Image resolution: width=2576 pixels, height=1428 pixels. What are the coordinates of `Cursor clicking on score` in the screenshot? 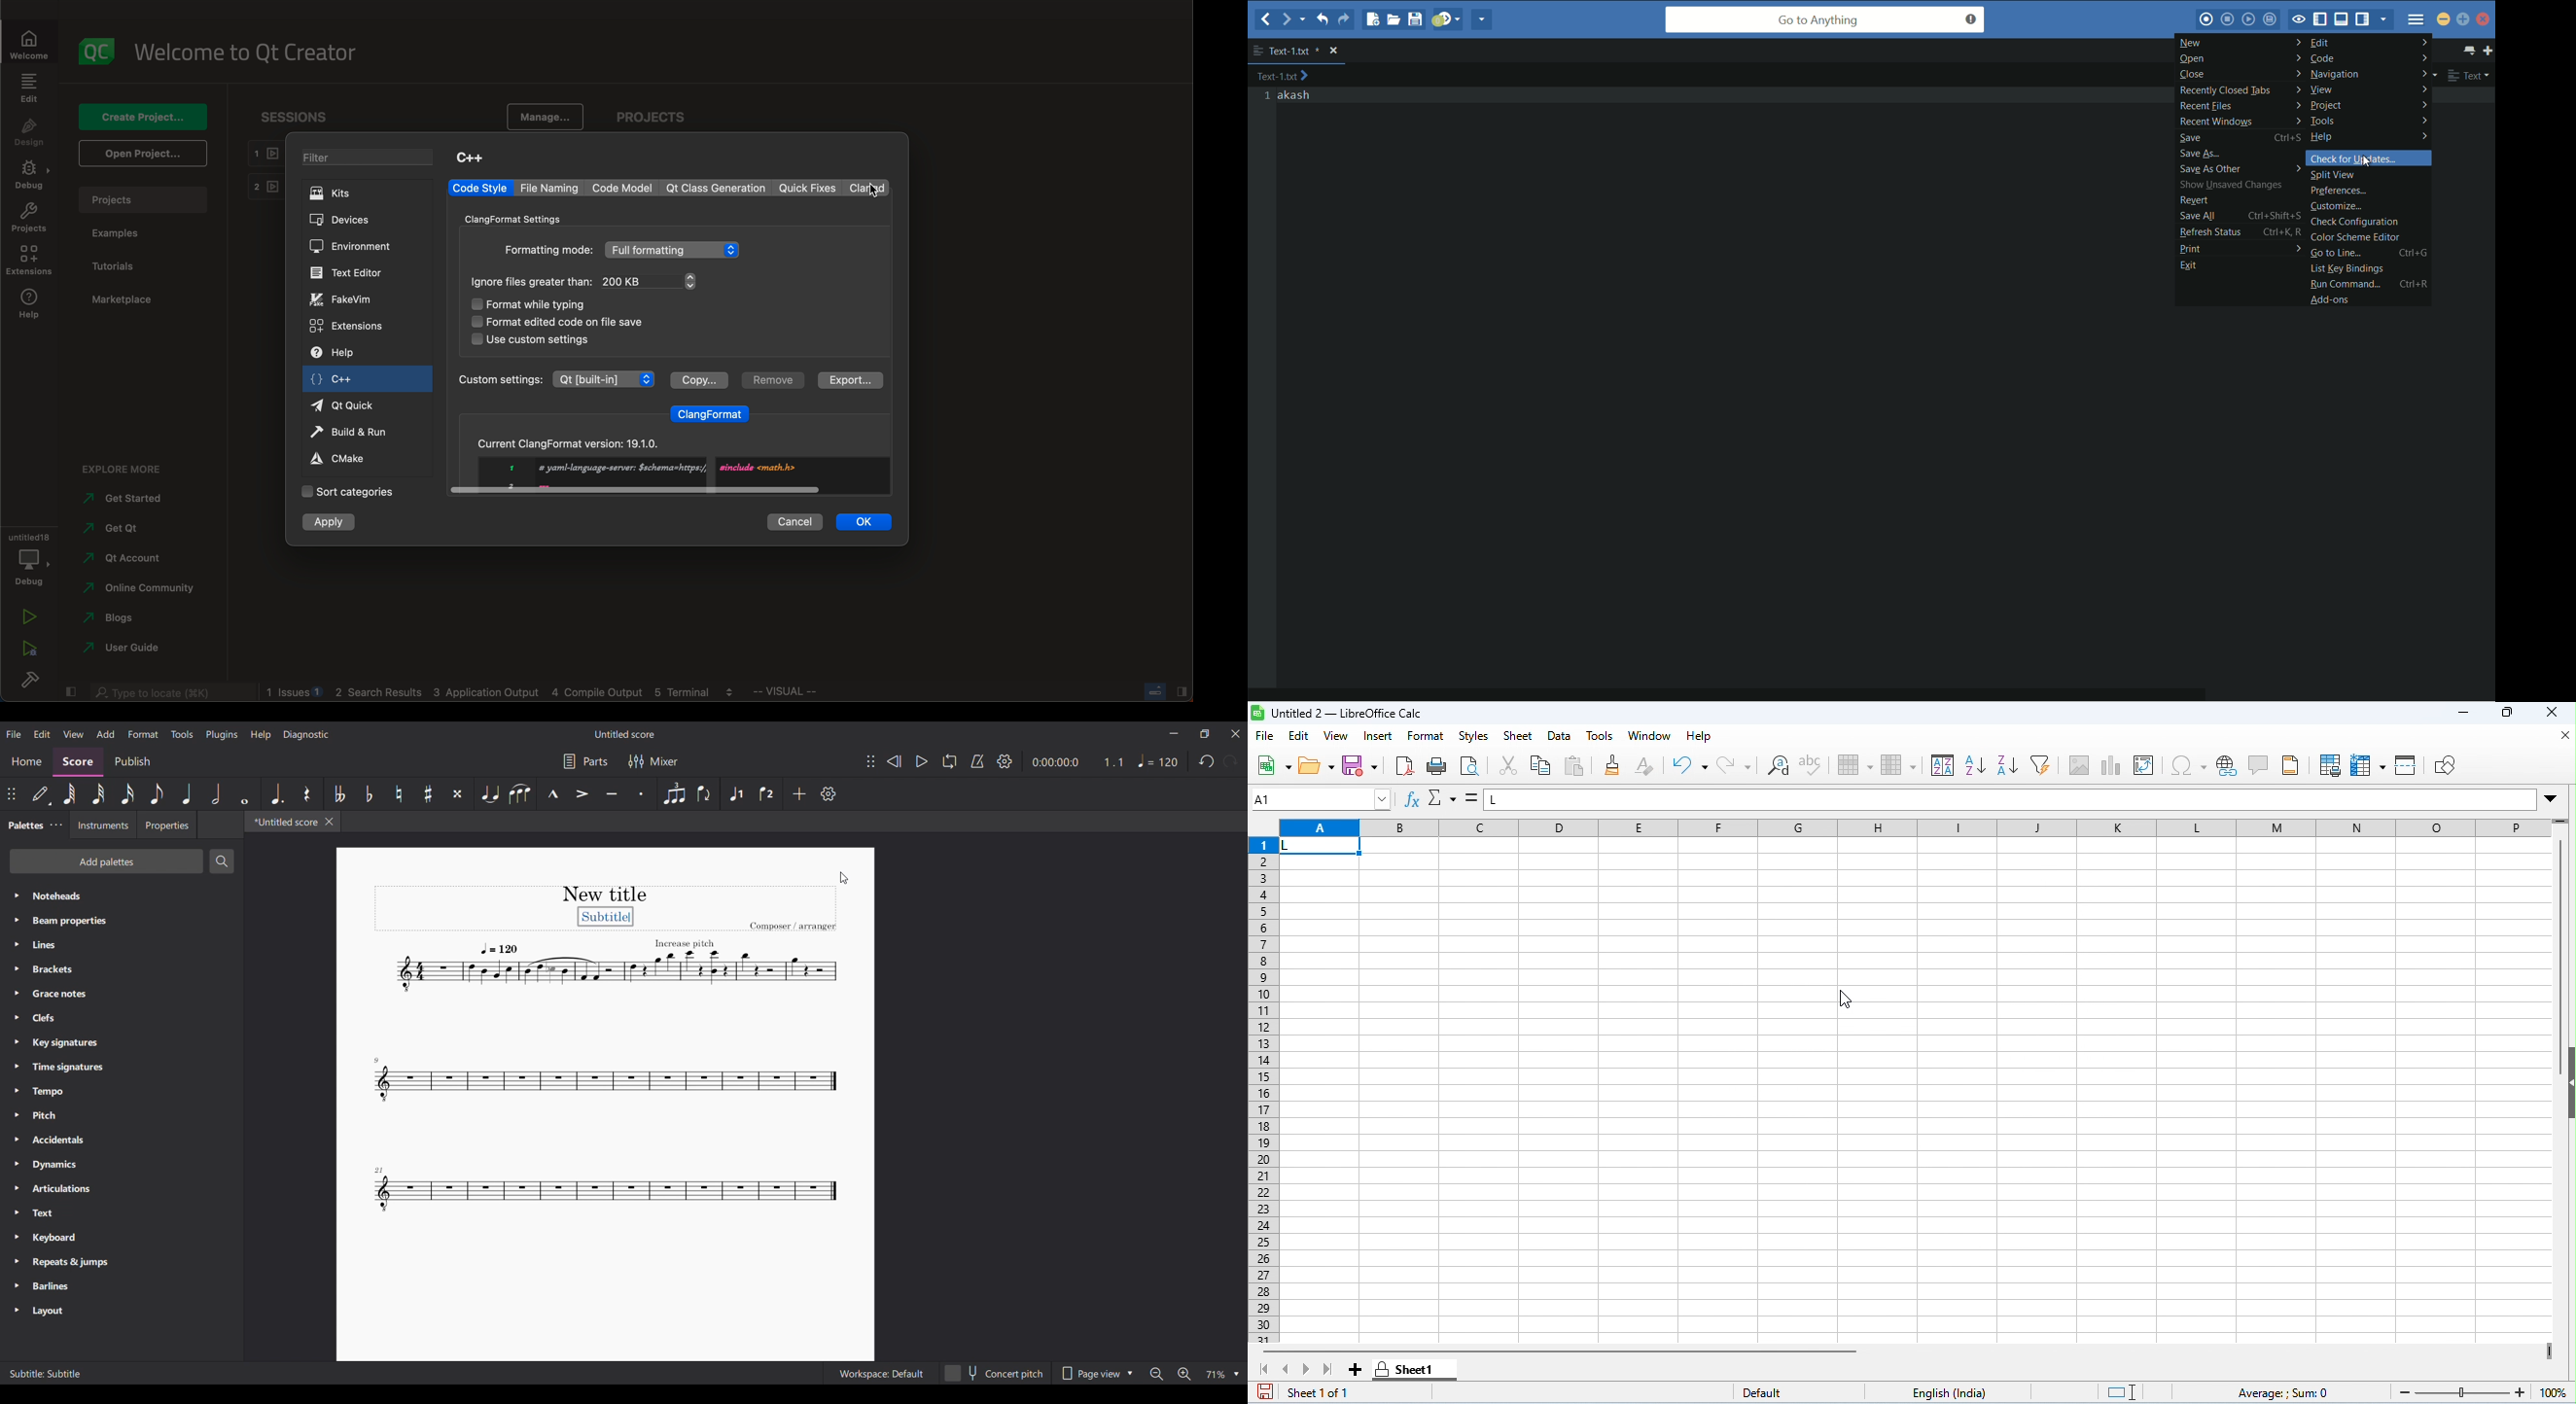 It's located at (844, 878).